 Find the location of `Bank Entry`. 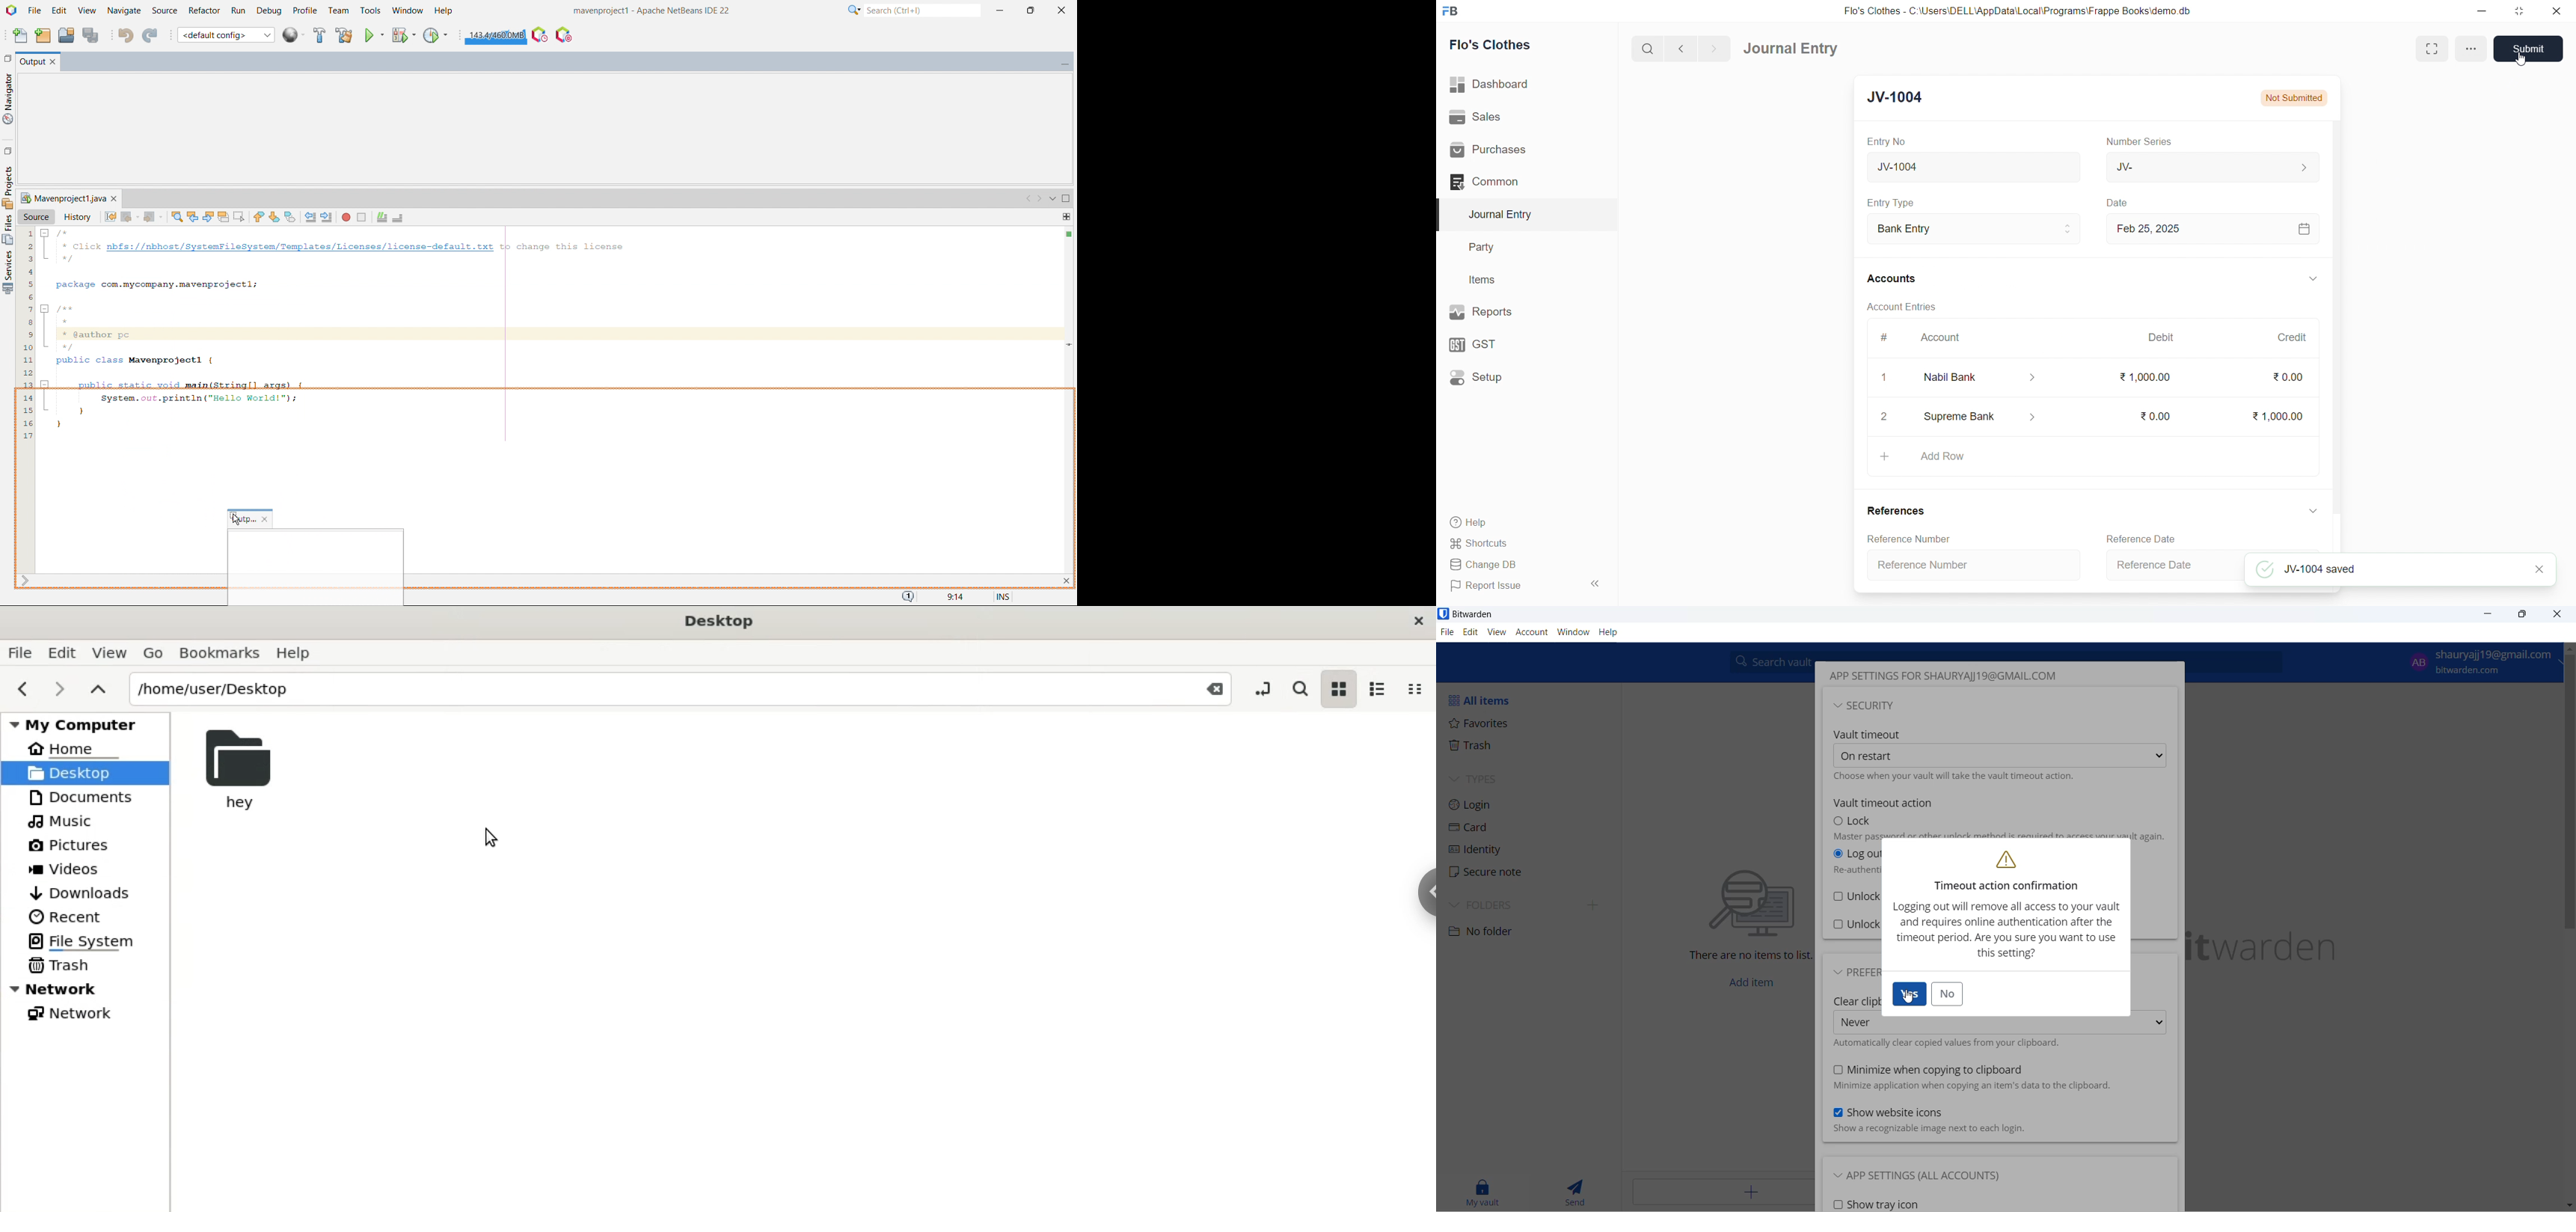

Bank Entry is located at coordinates (1973, 229).